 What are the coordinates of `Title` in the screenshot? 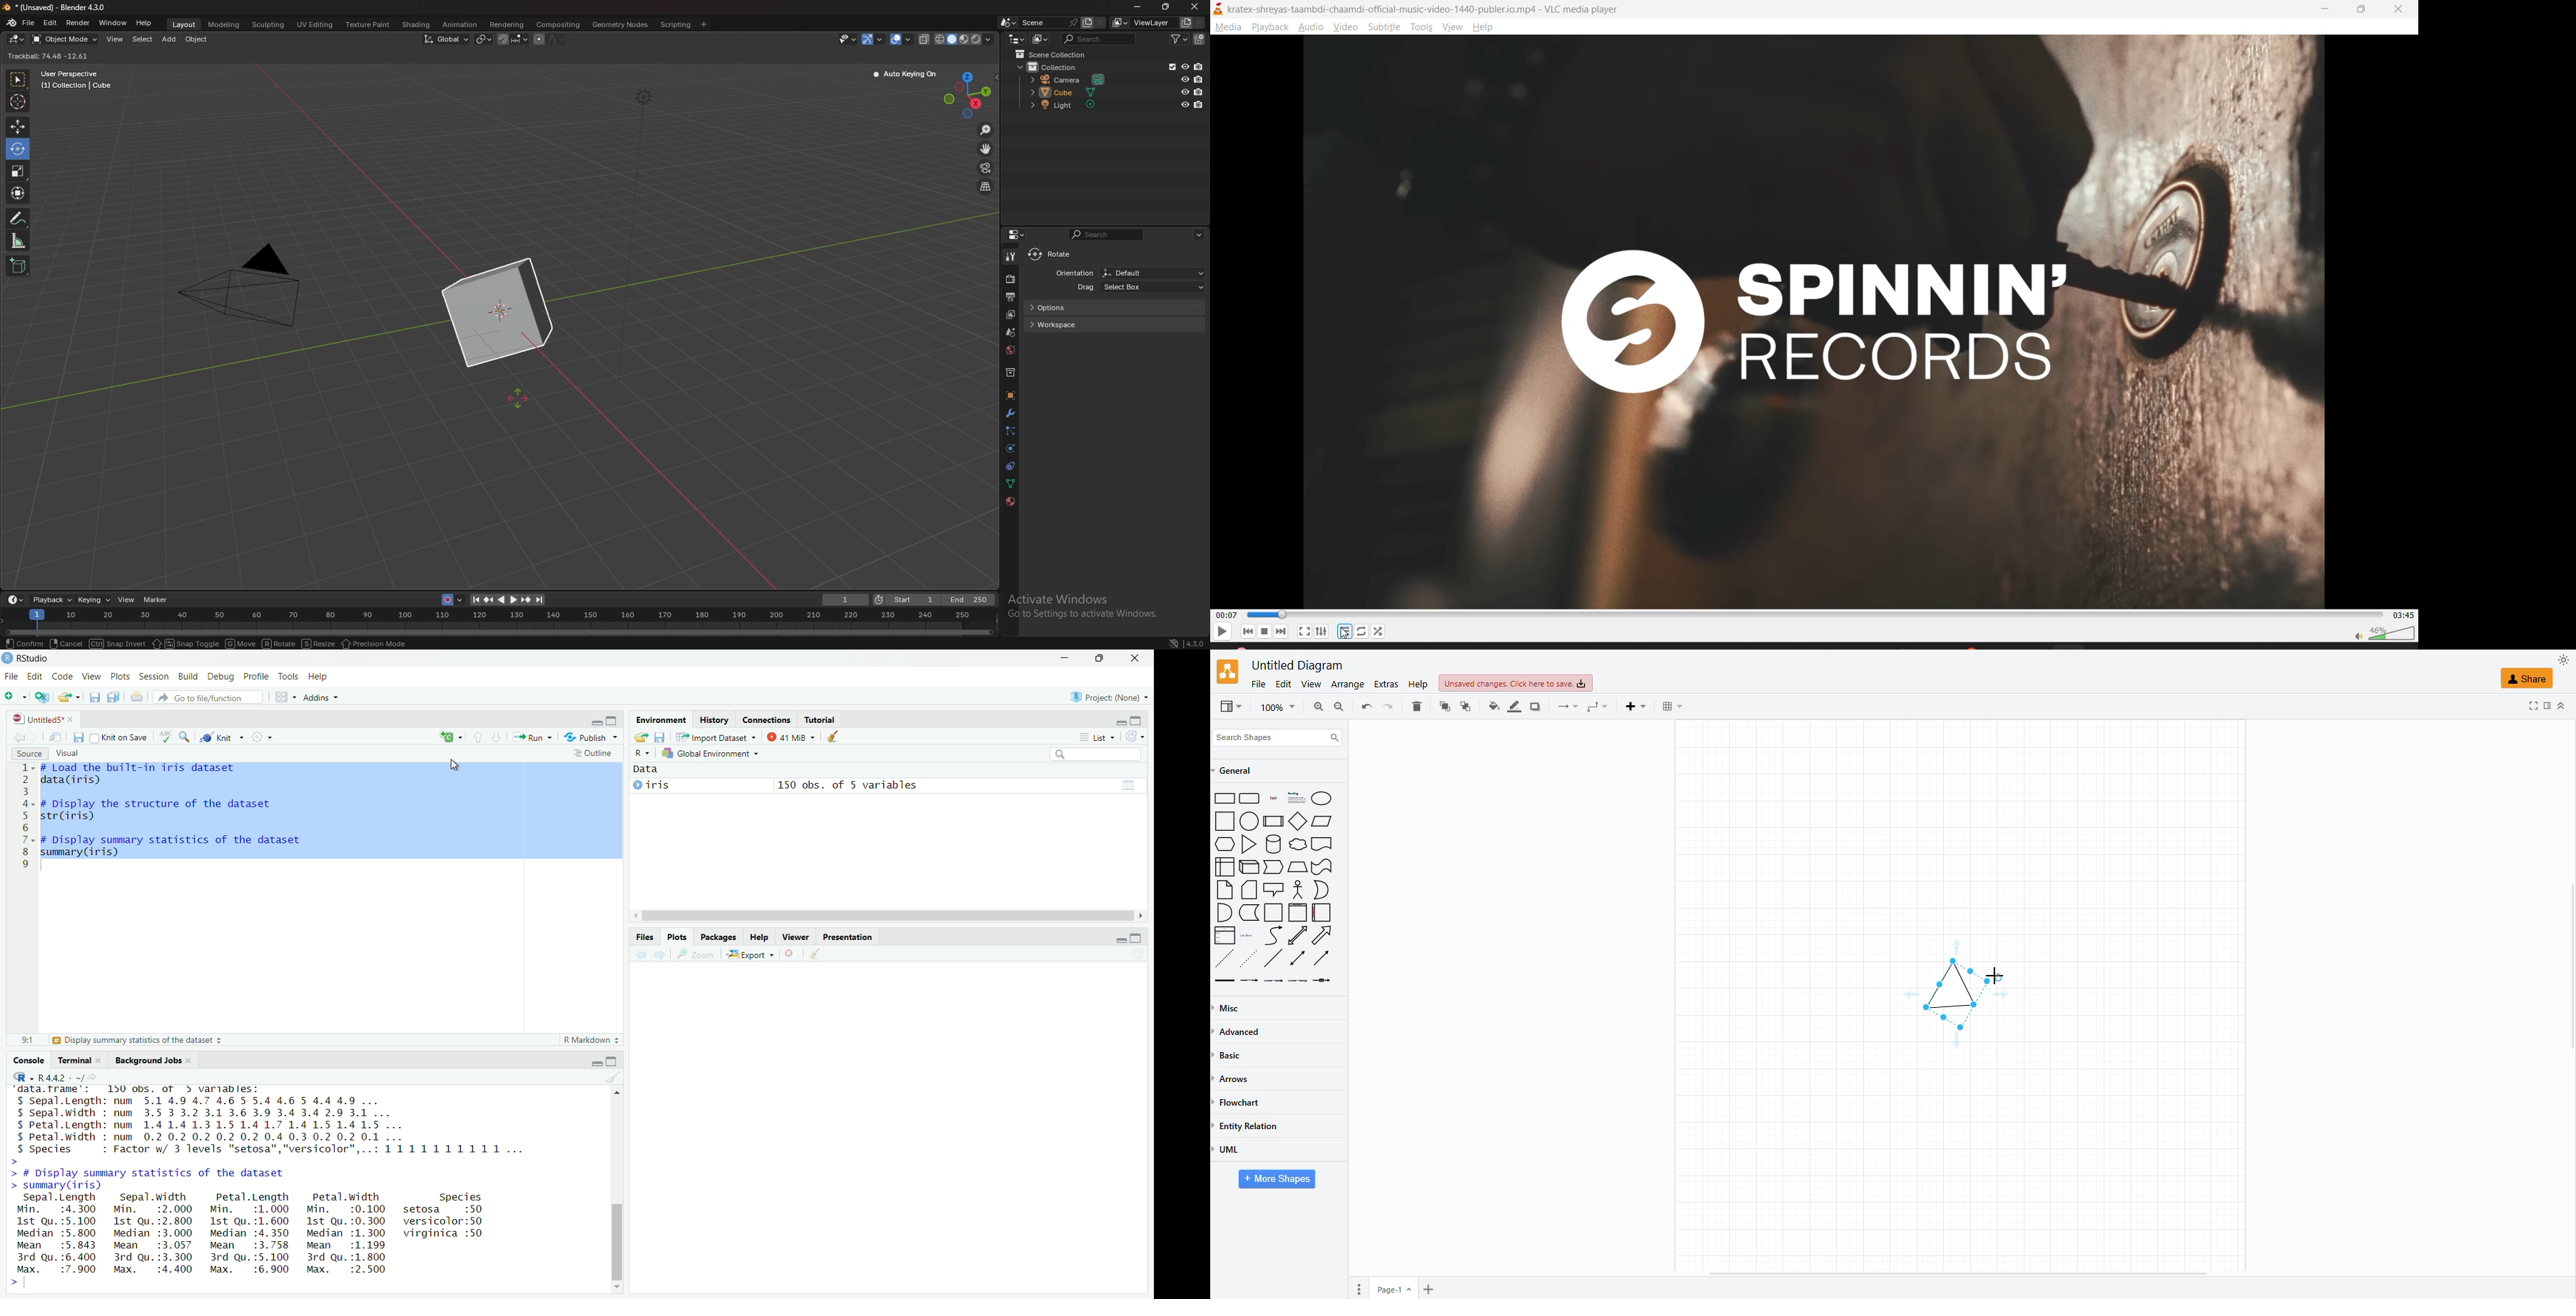 It's located at (1274, 799).